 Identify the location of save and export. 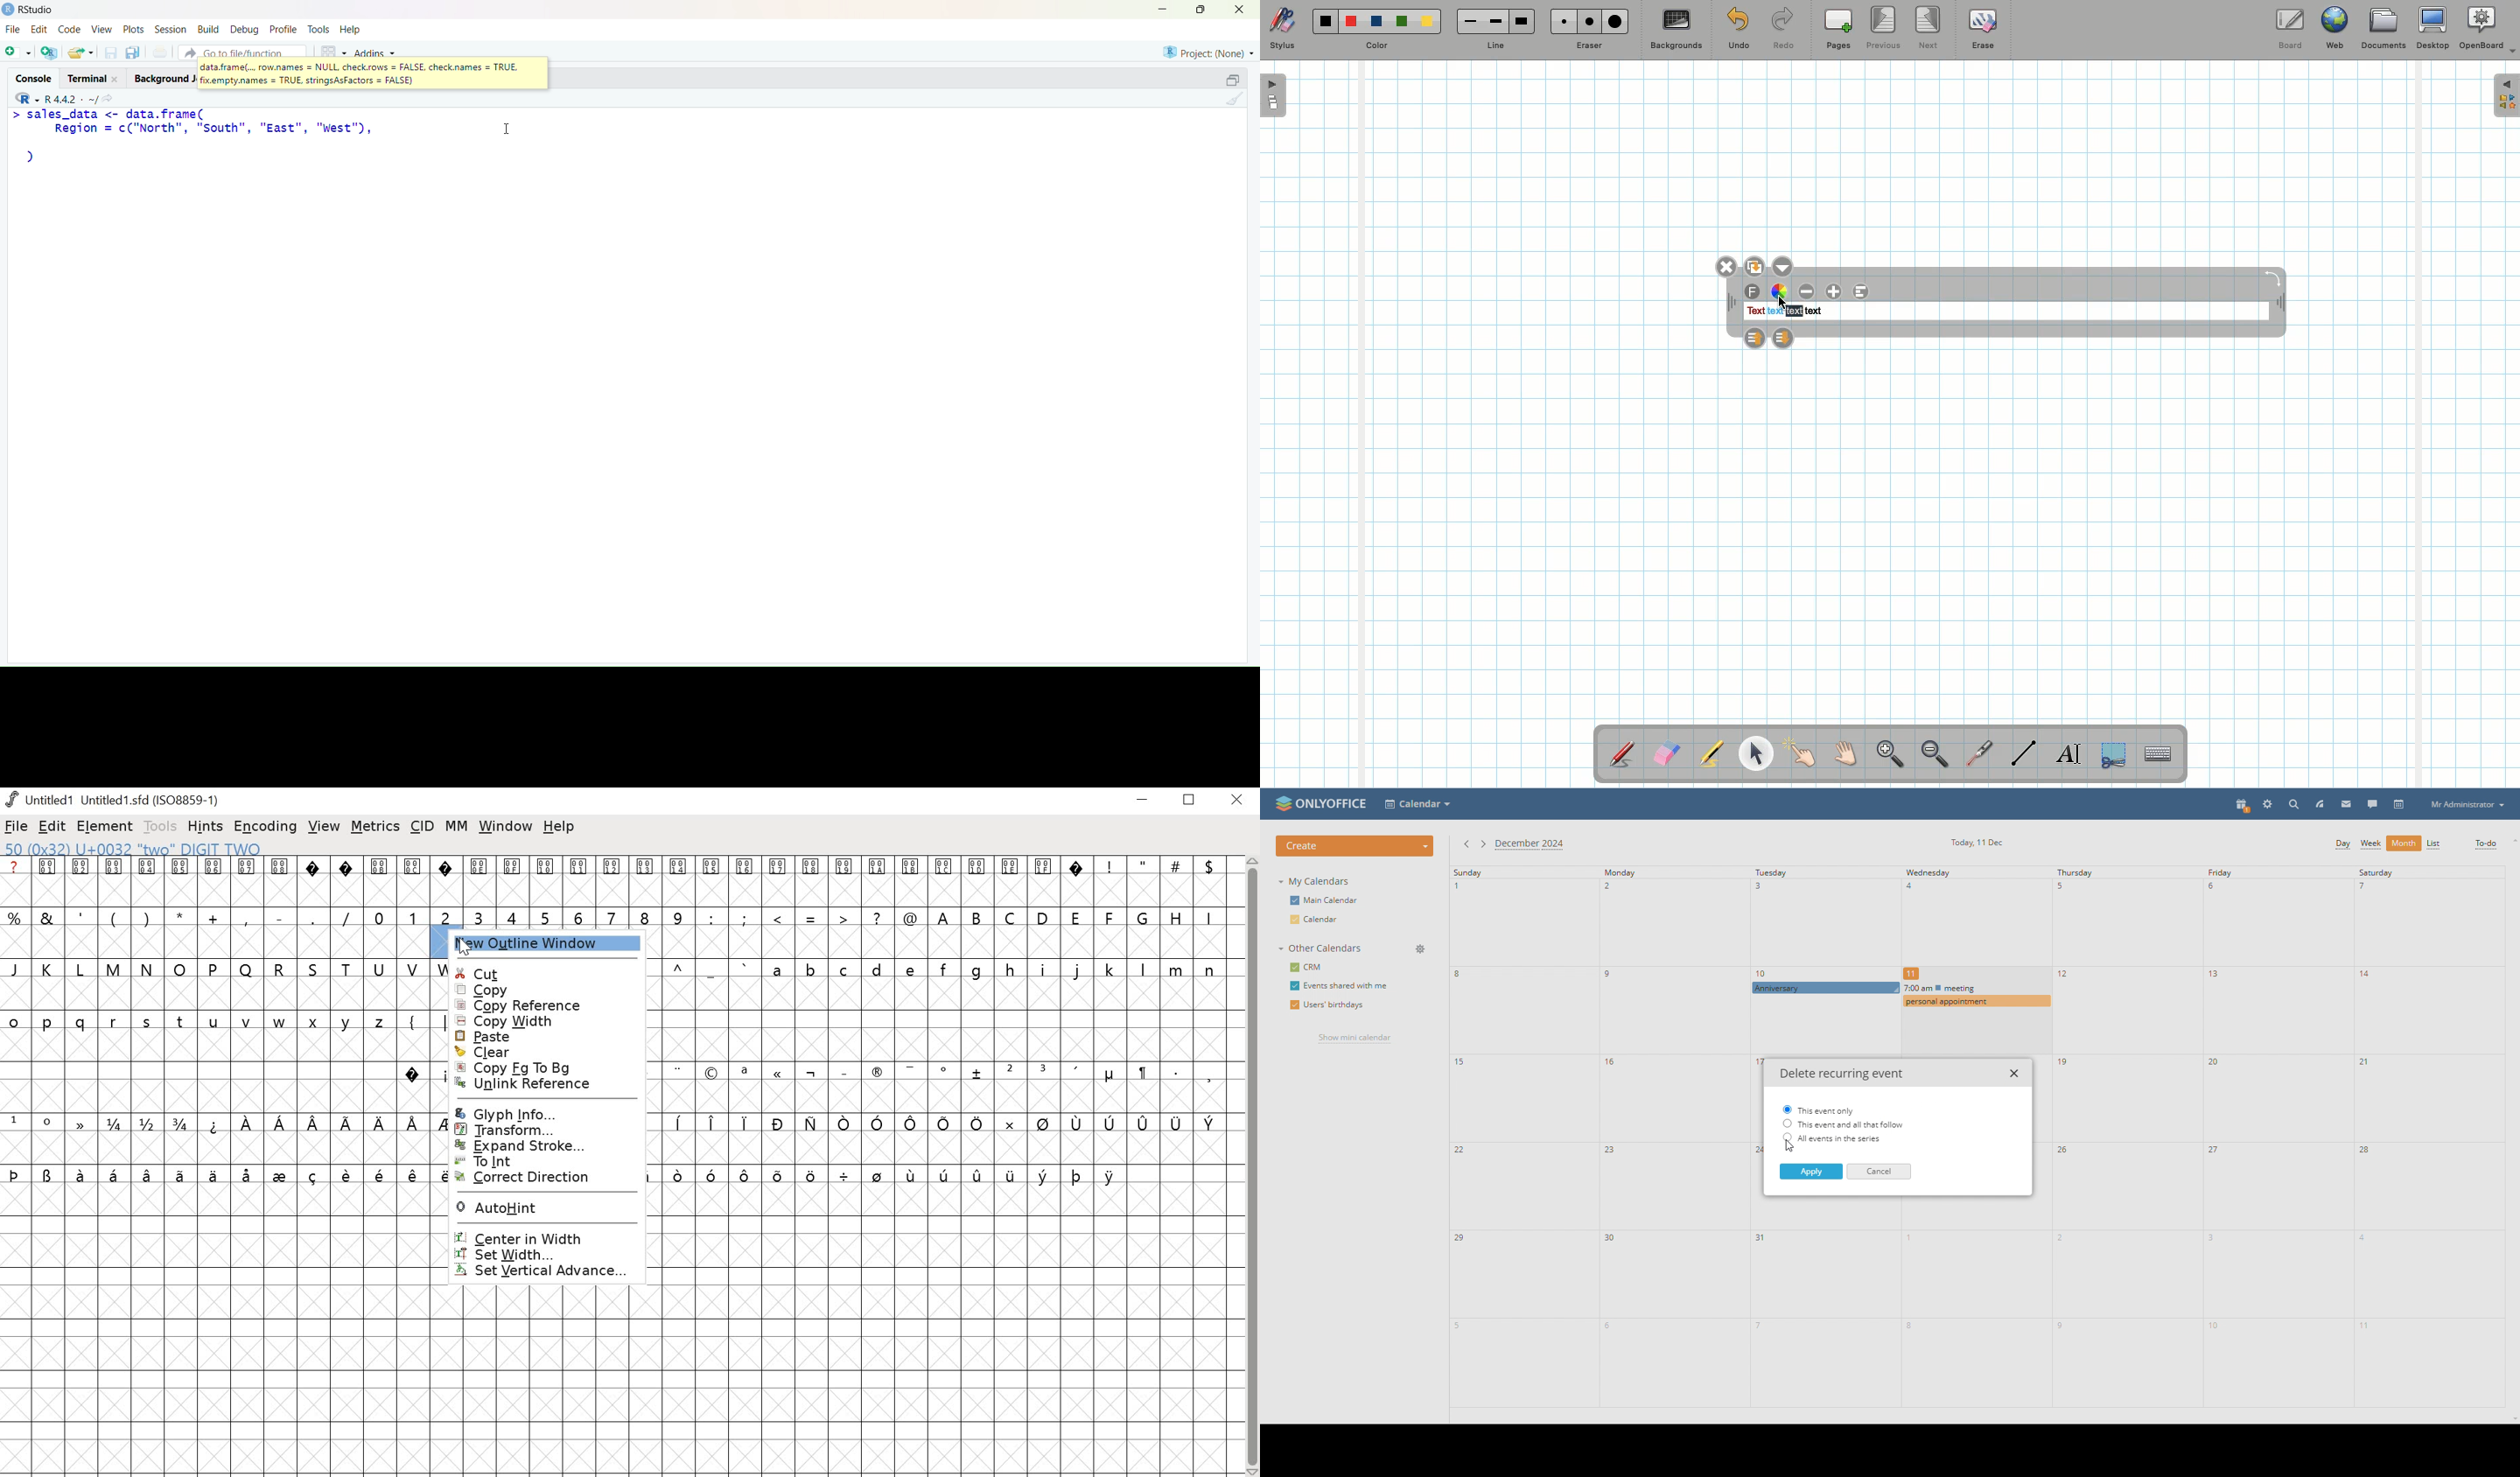
(80, 53).